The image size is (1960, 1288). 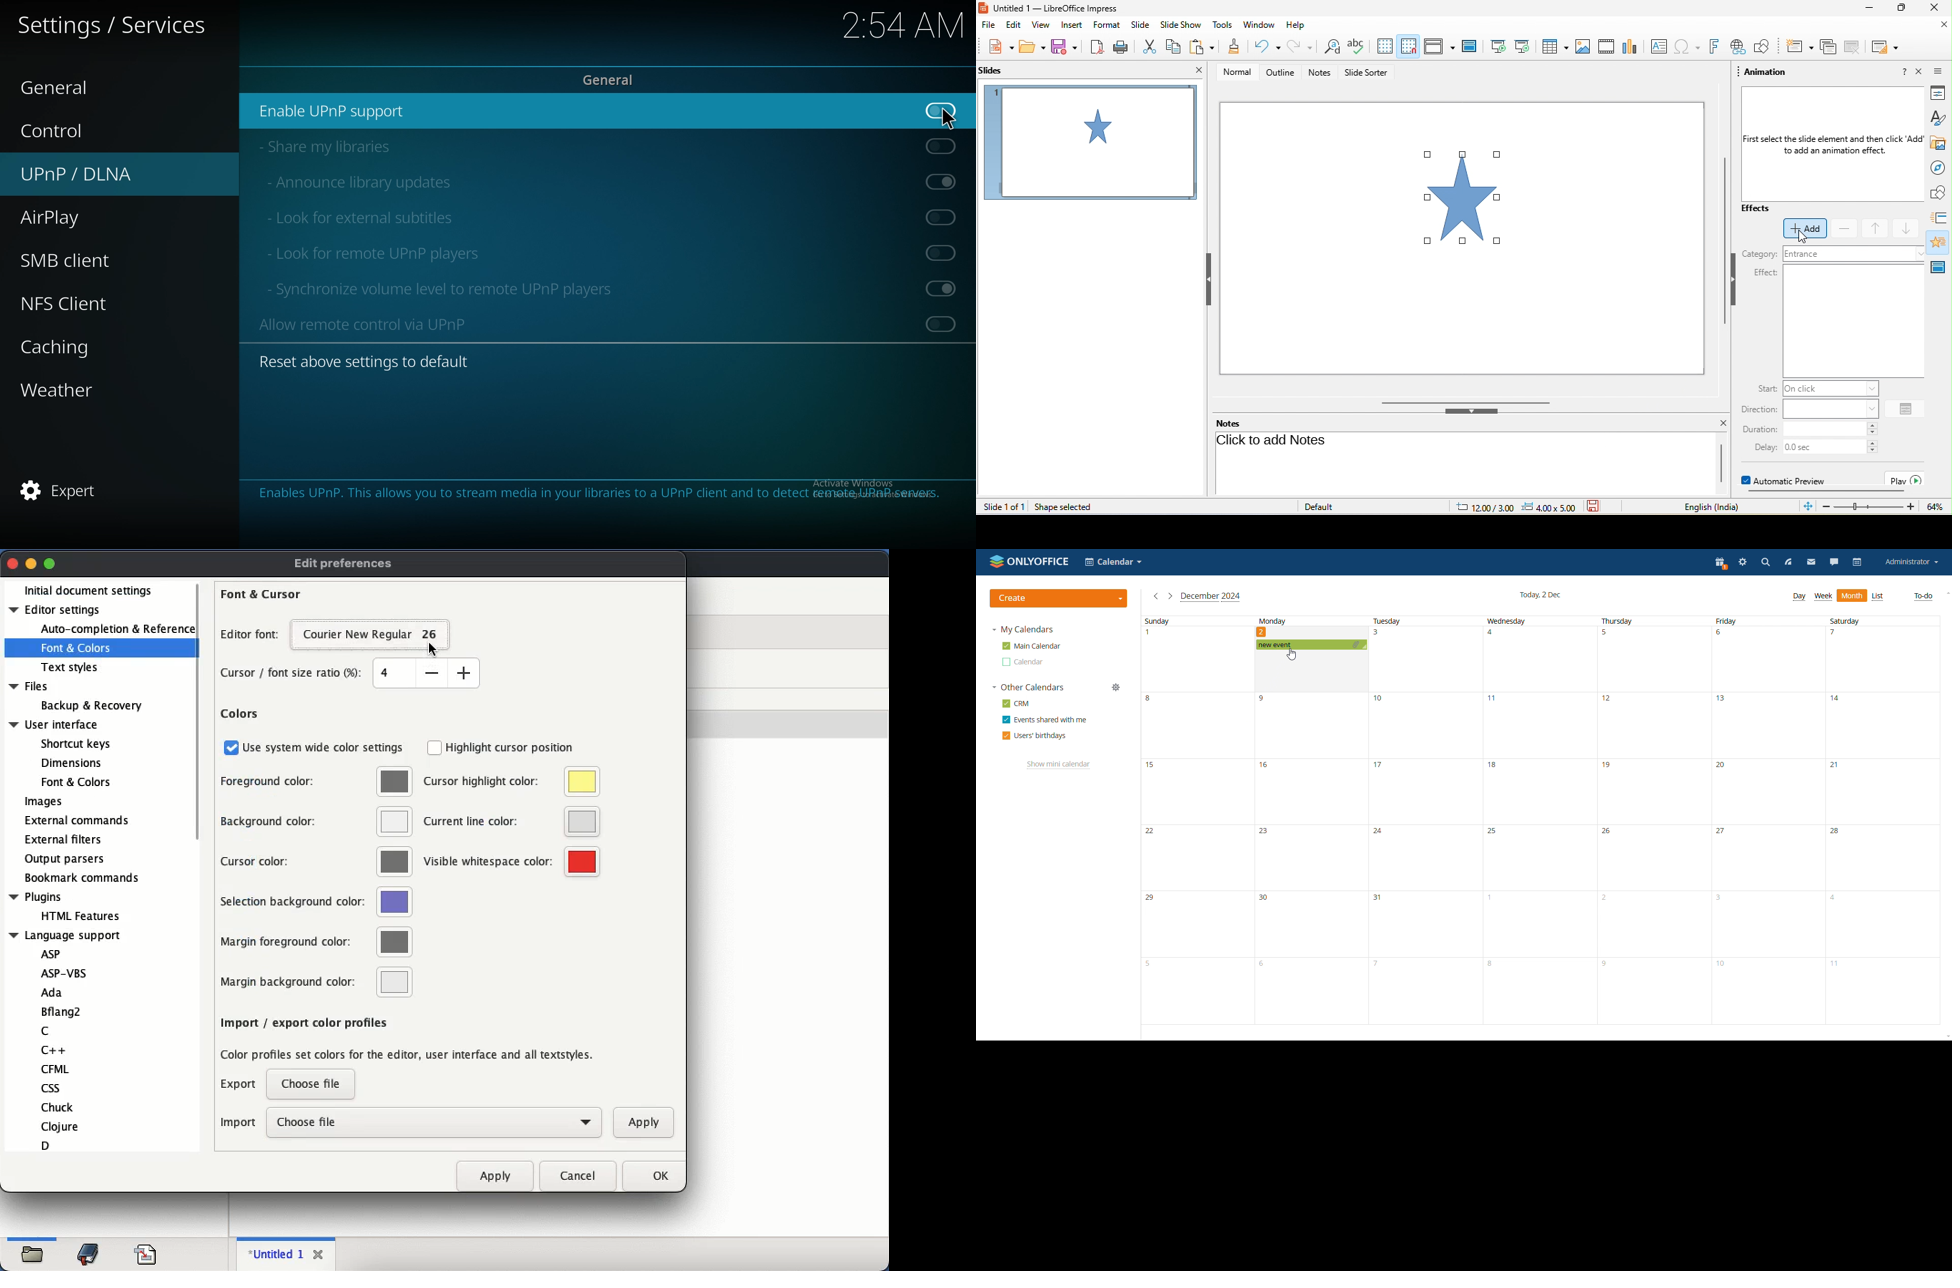 What do you see at coordinates (75, 781) in the screenshot?
I see `Font & Colors` at bounding box center [75, 781].